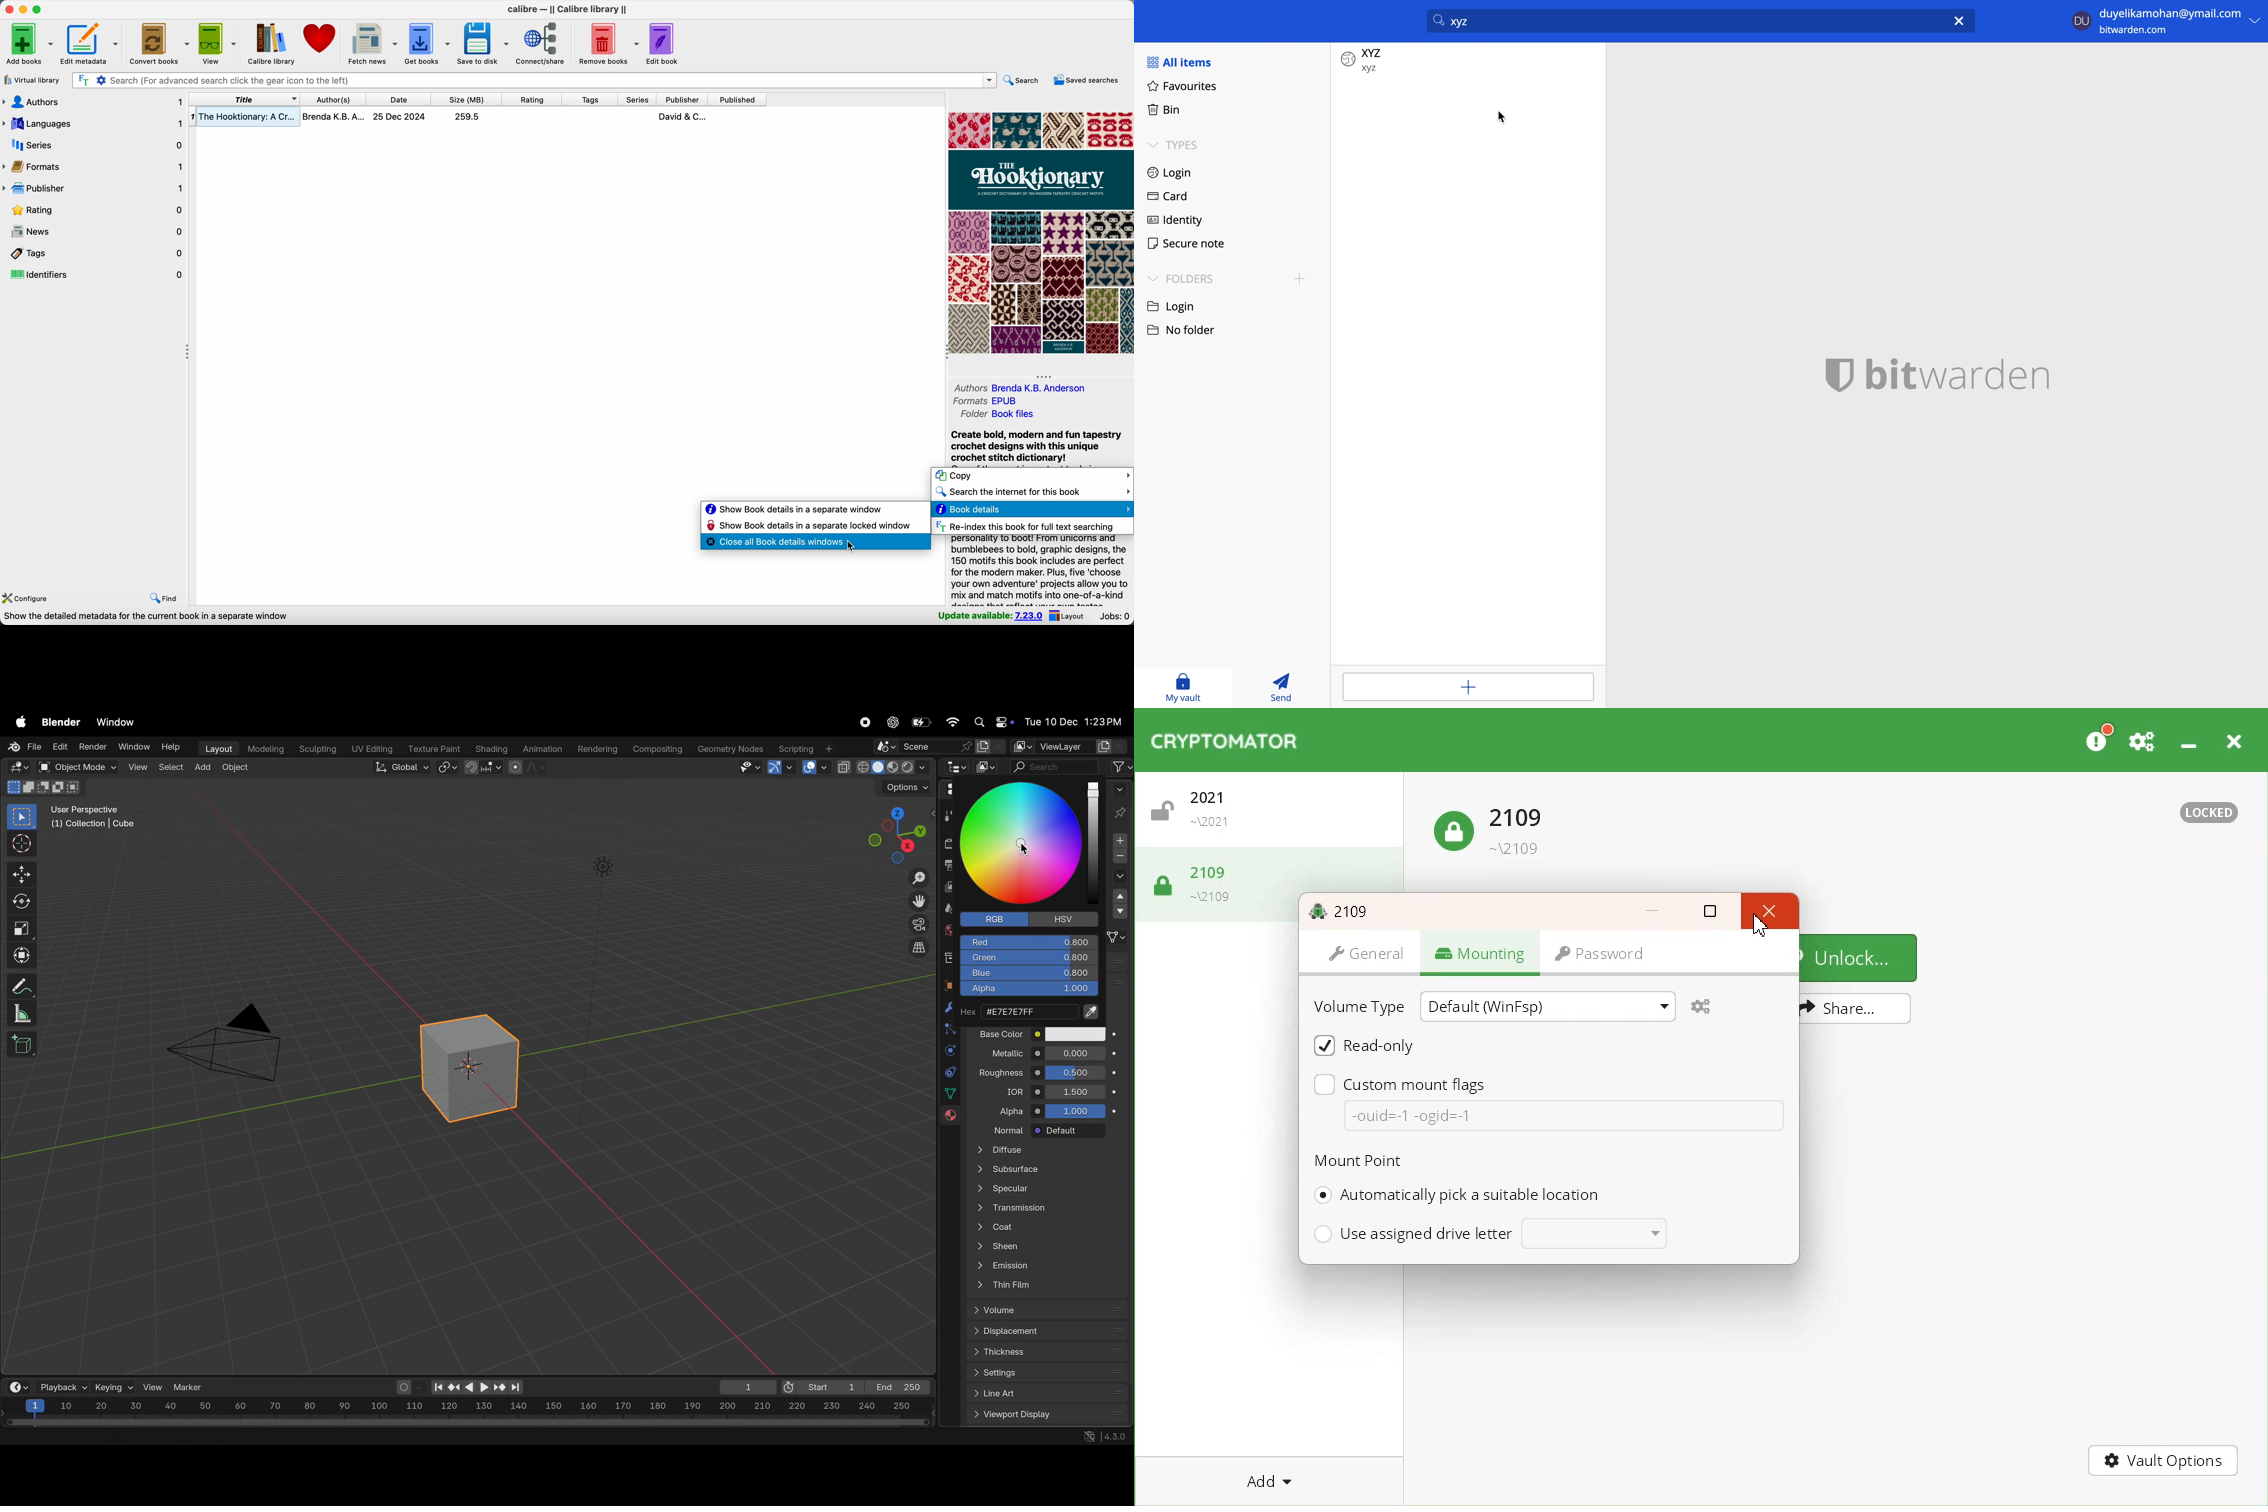 This screenshot has width=2268, height=1512. I want to click on more options, so click(2256, 21).